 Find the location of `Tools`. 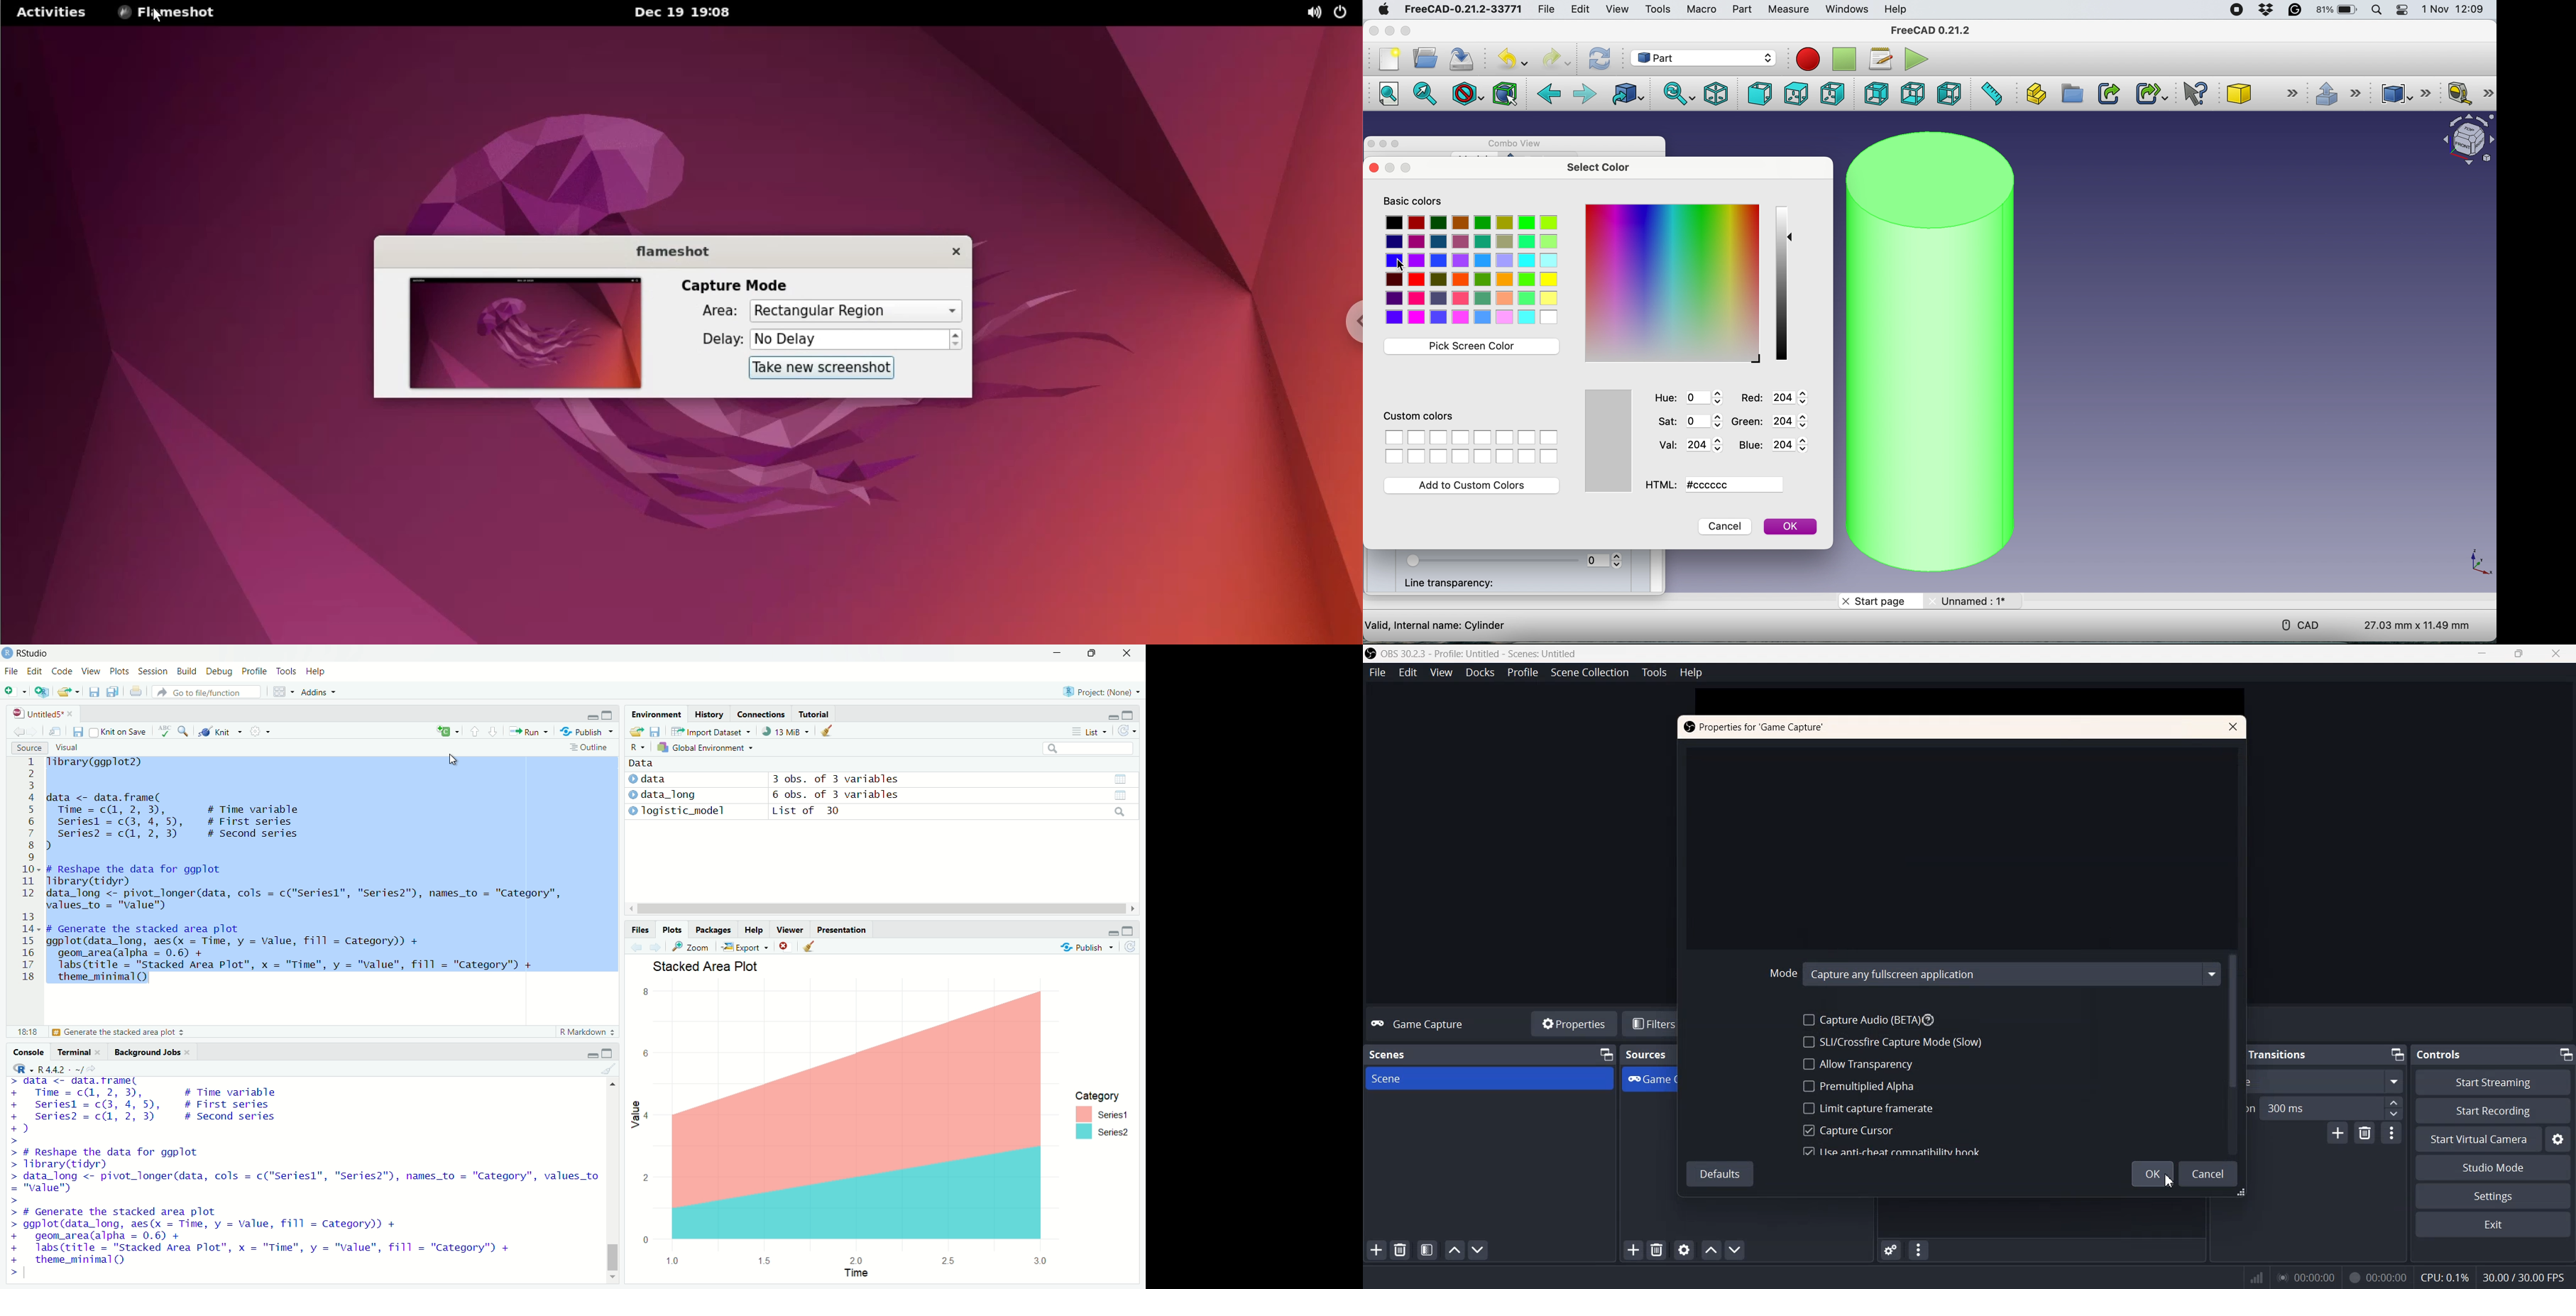

Tools is located at coordinates (286, 671).